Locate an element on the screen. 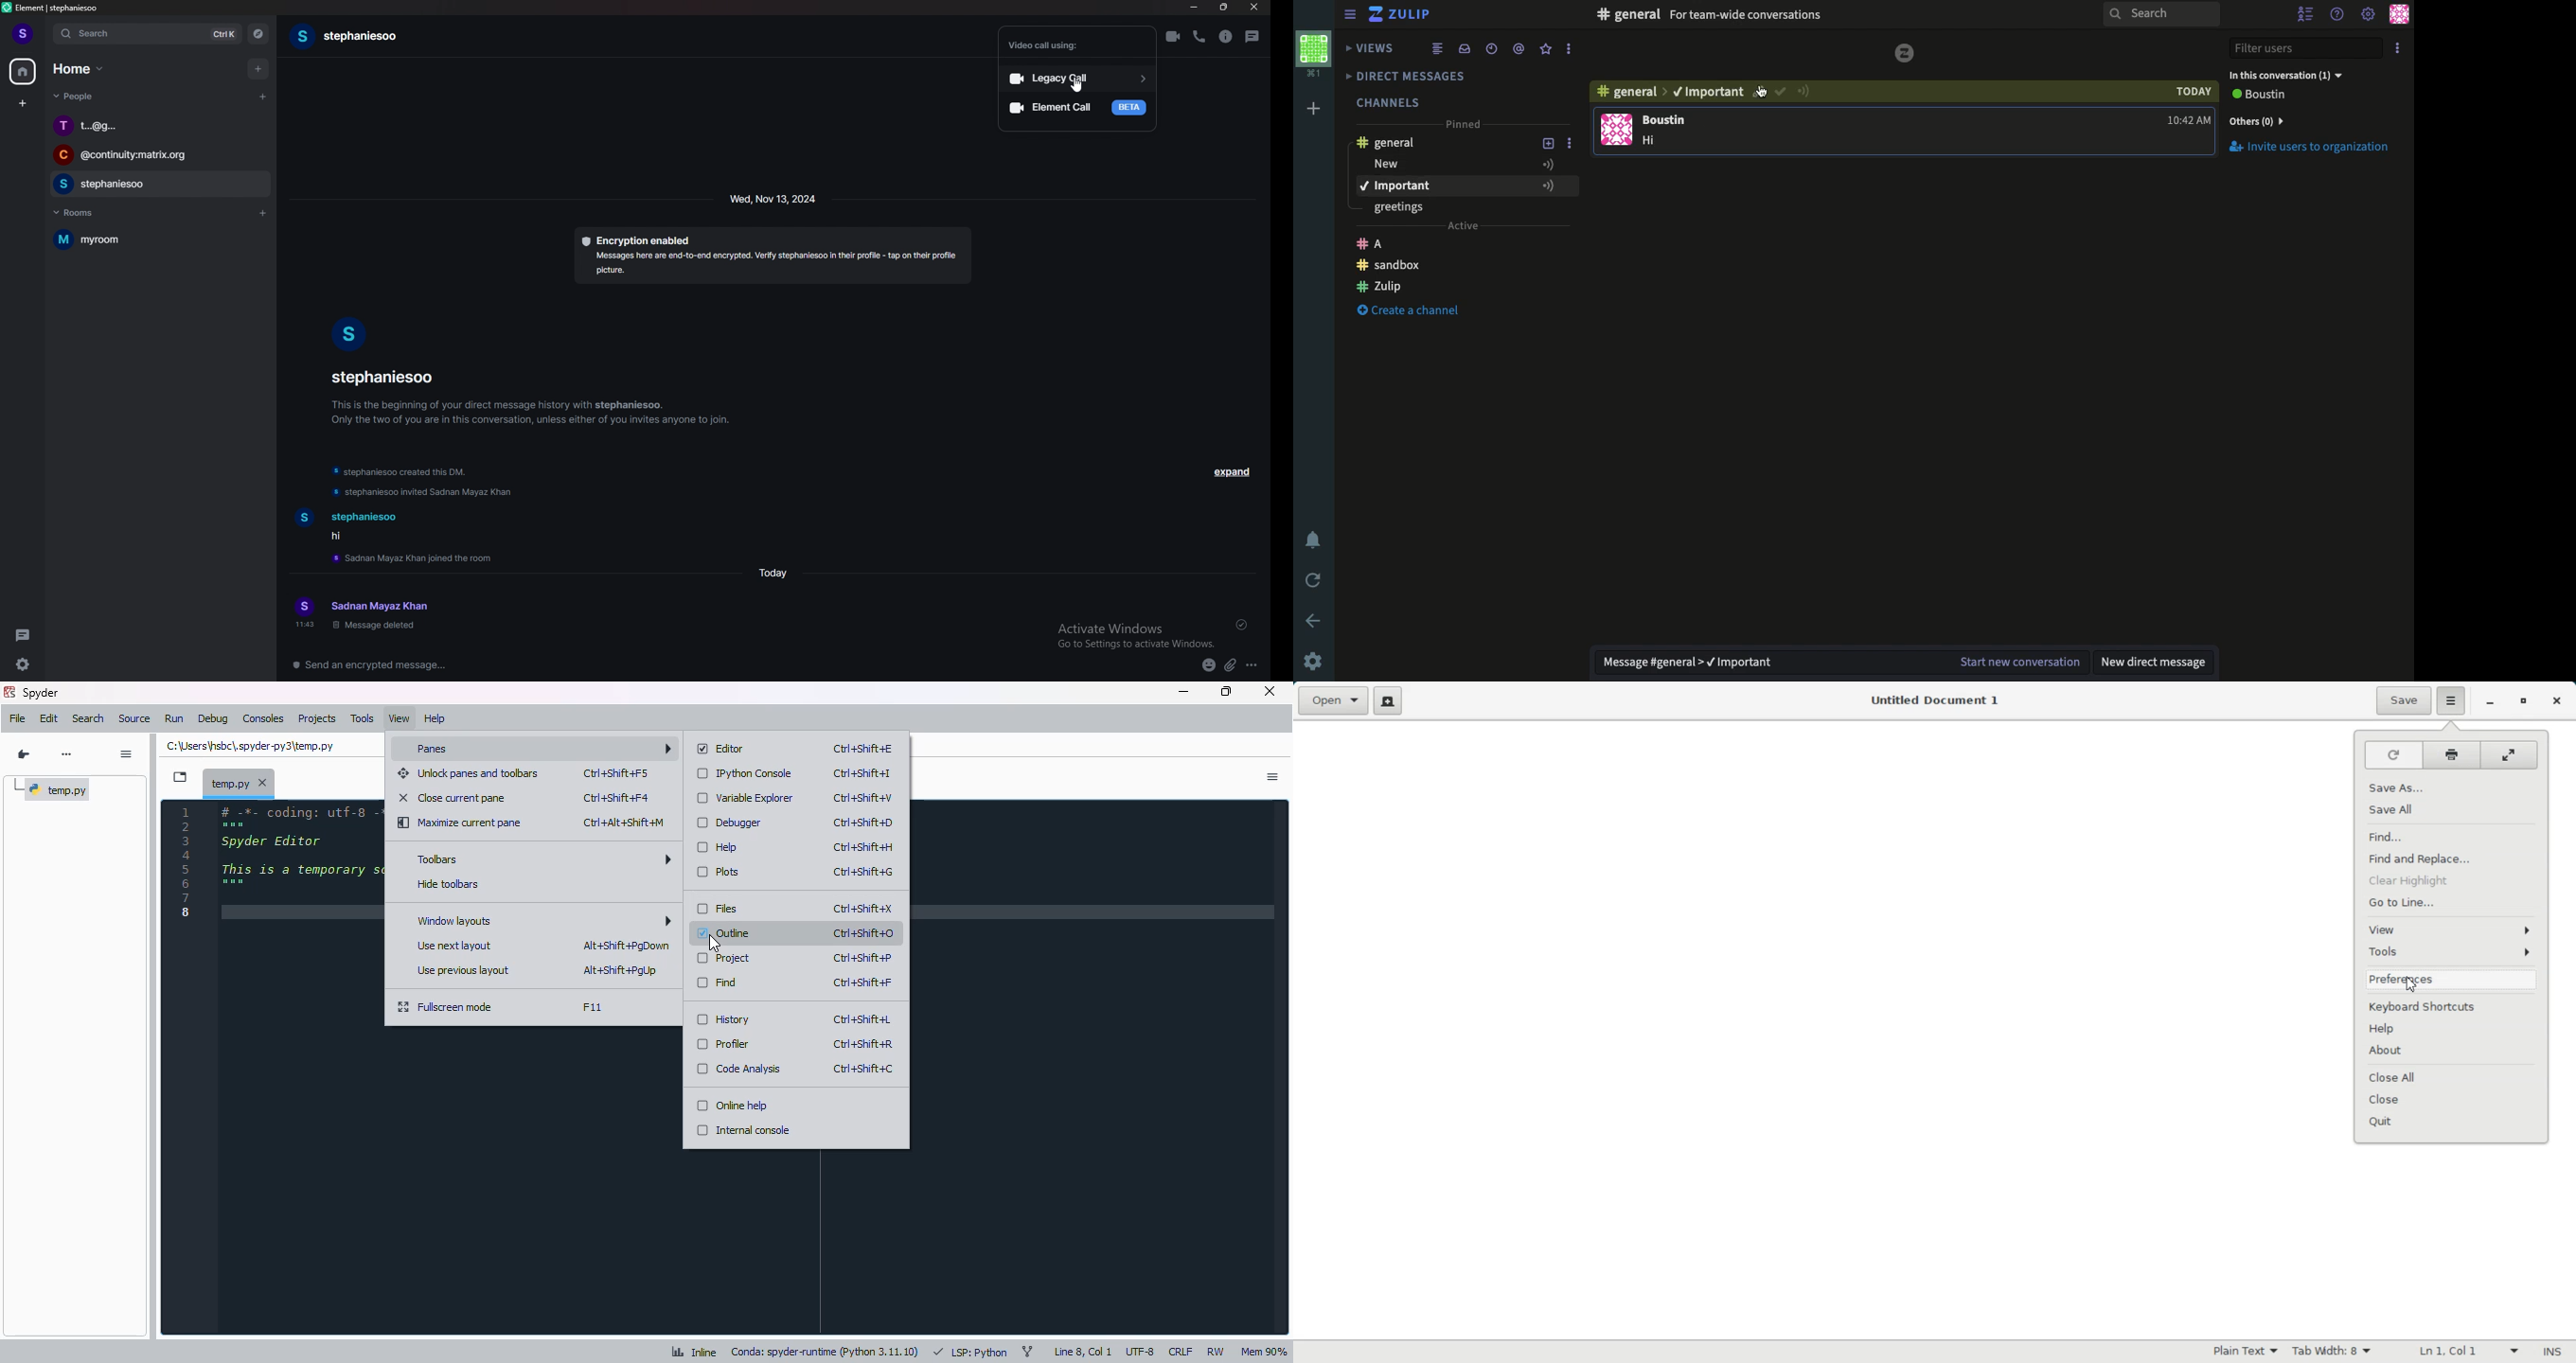 The height and width of the screenshot is (1372, 2576). start chat is located at coordinates (263, 96).